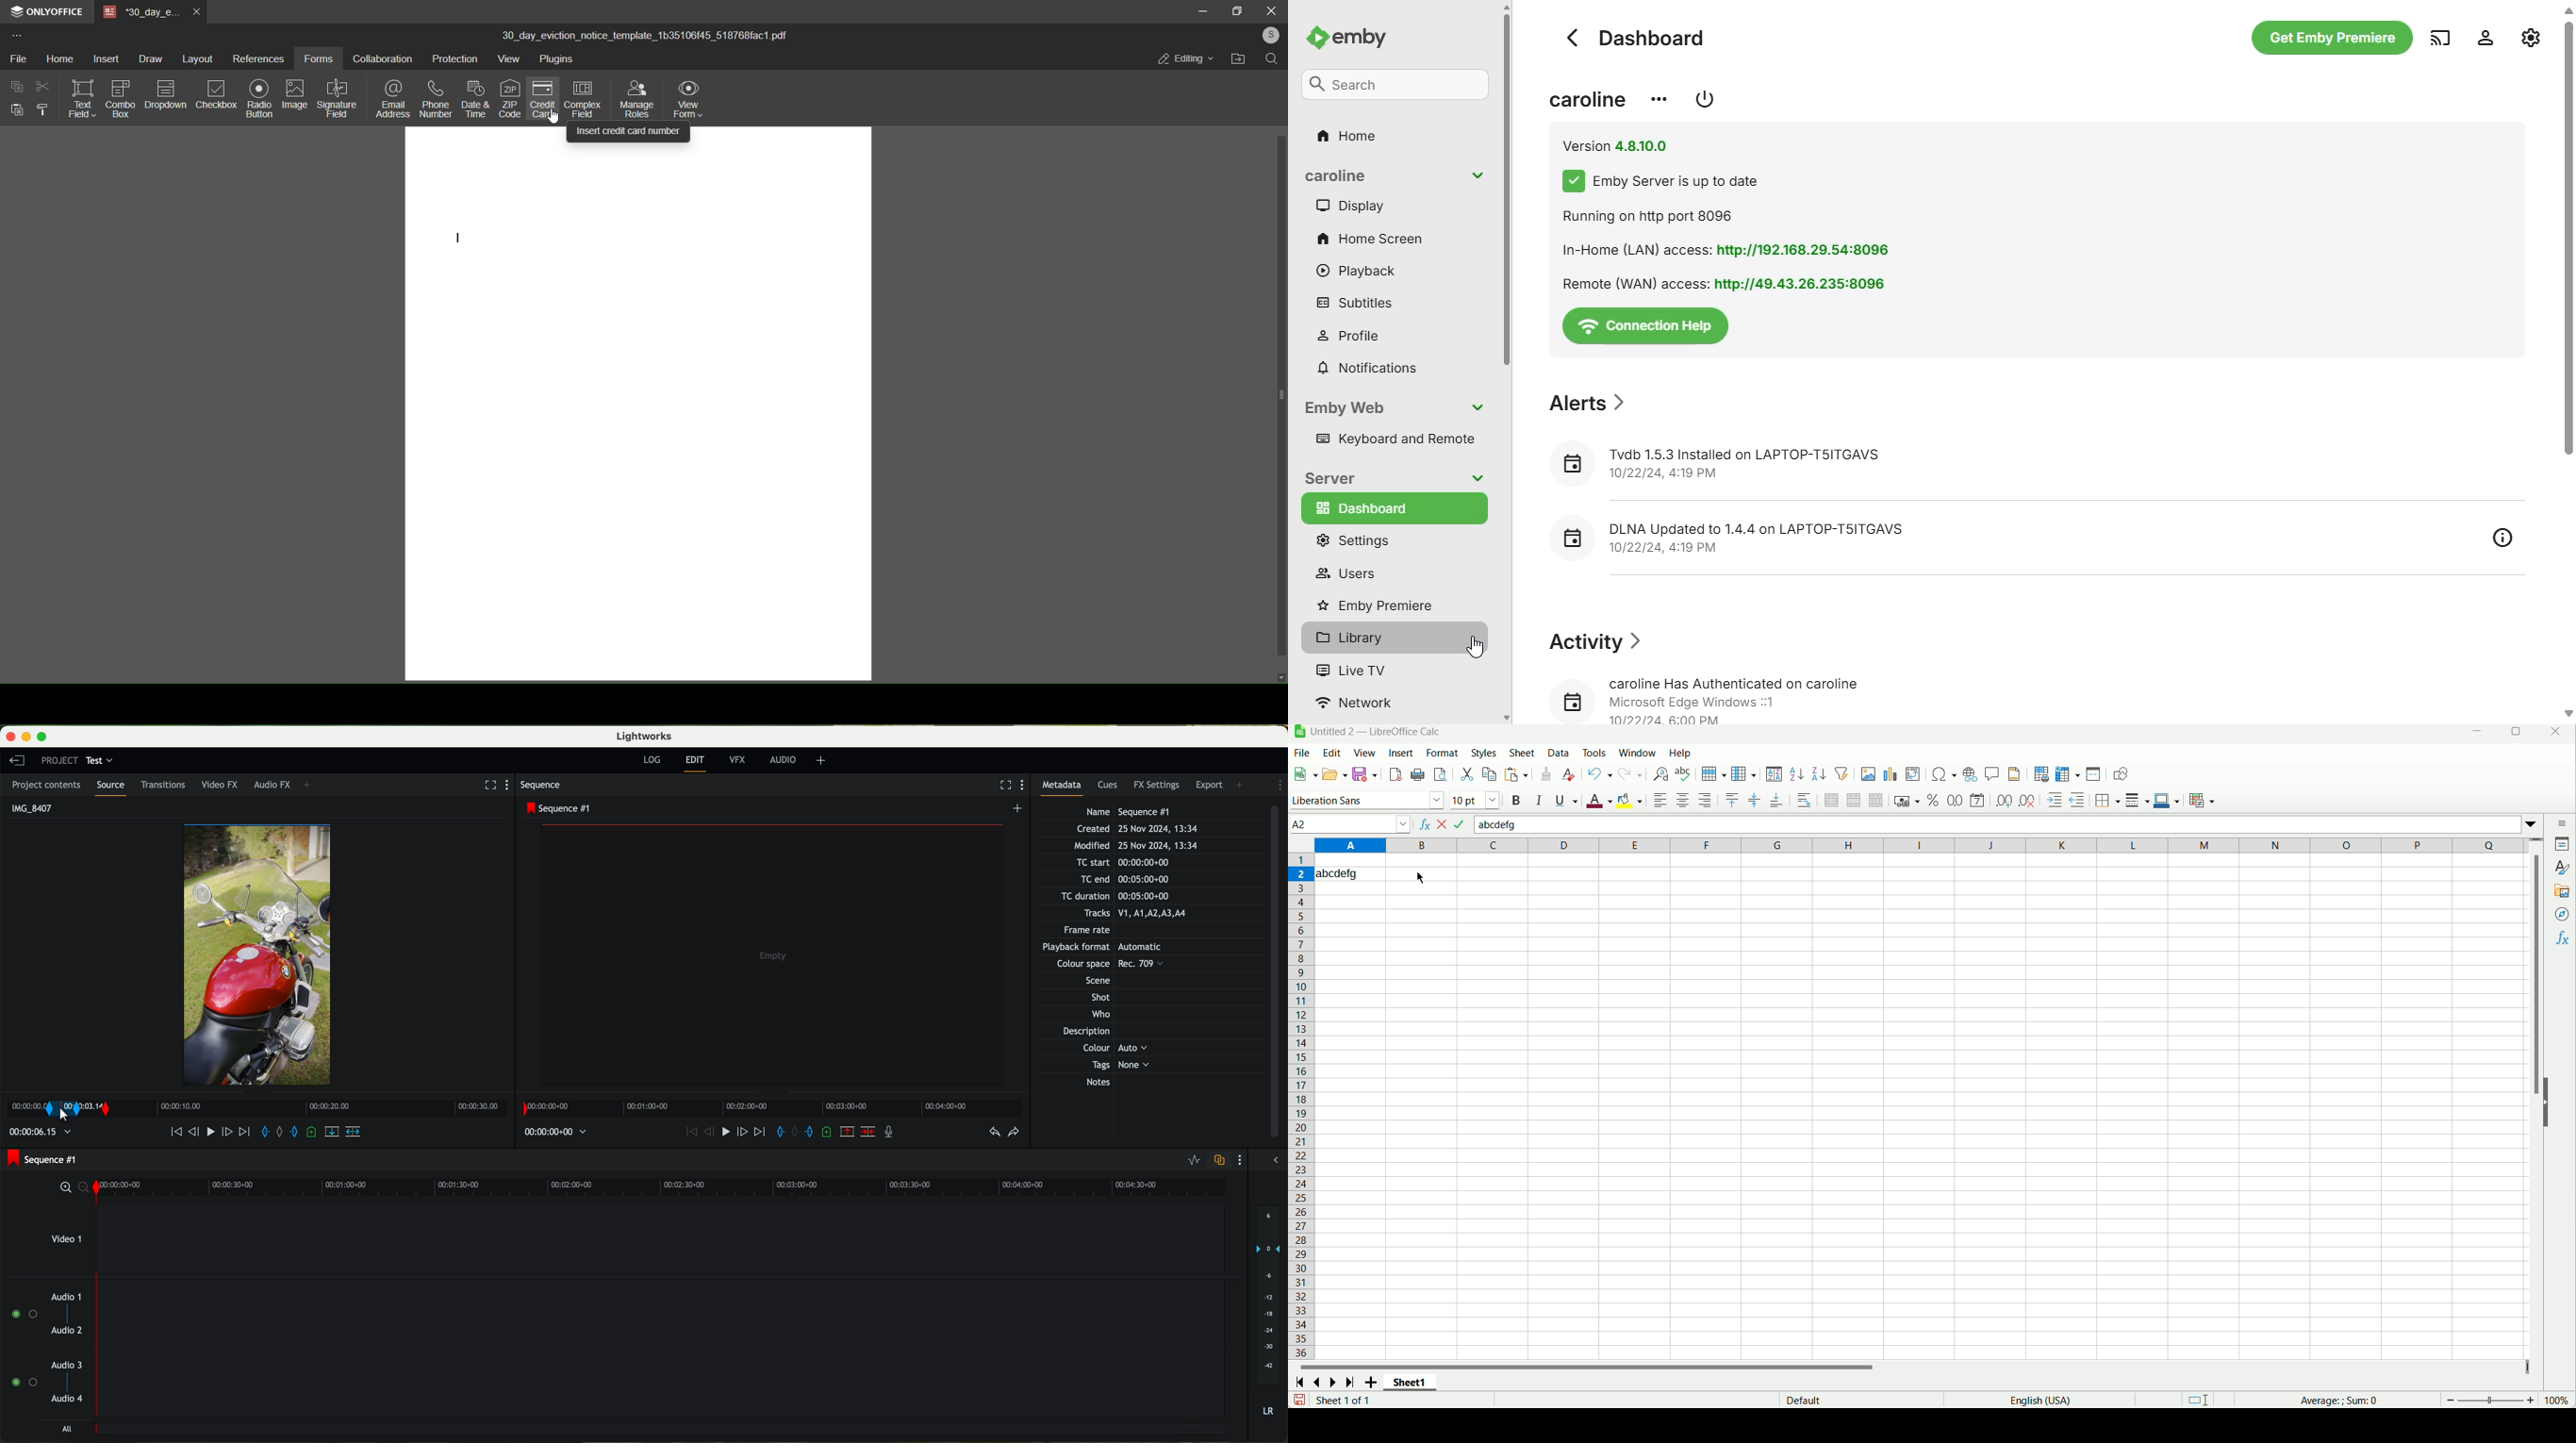  Describe the element at coordinates (67, 1365) in the screenshot. I see `audio 3` at that location.